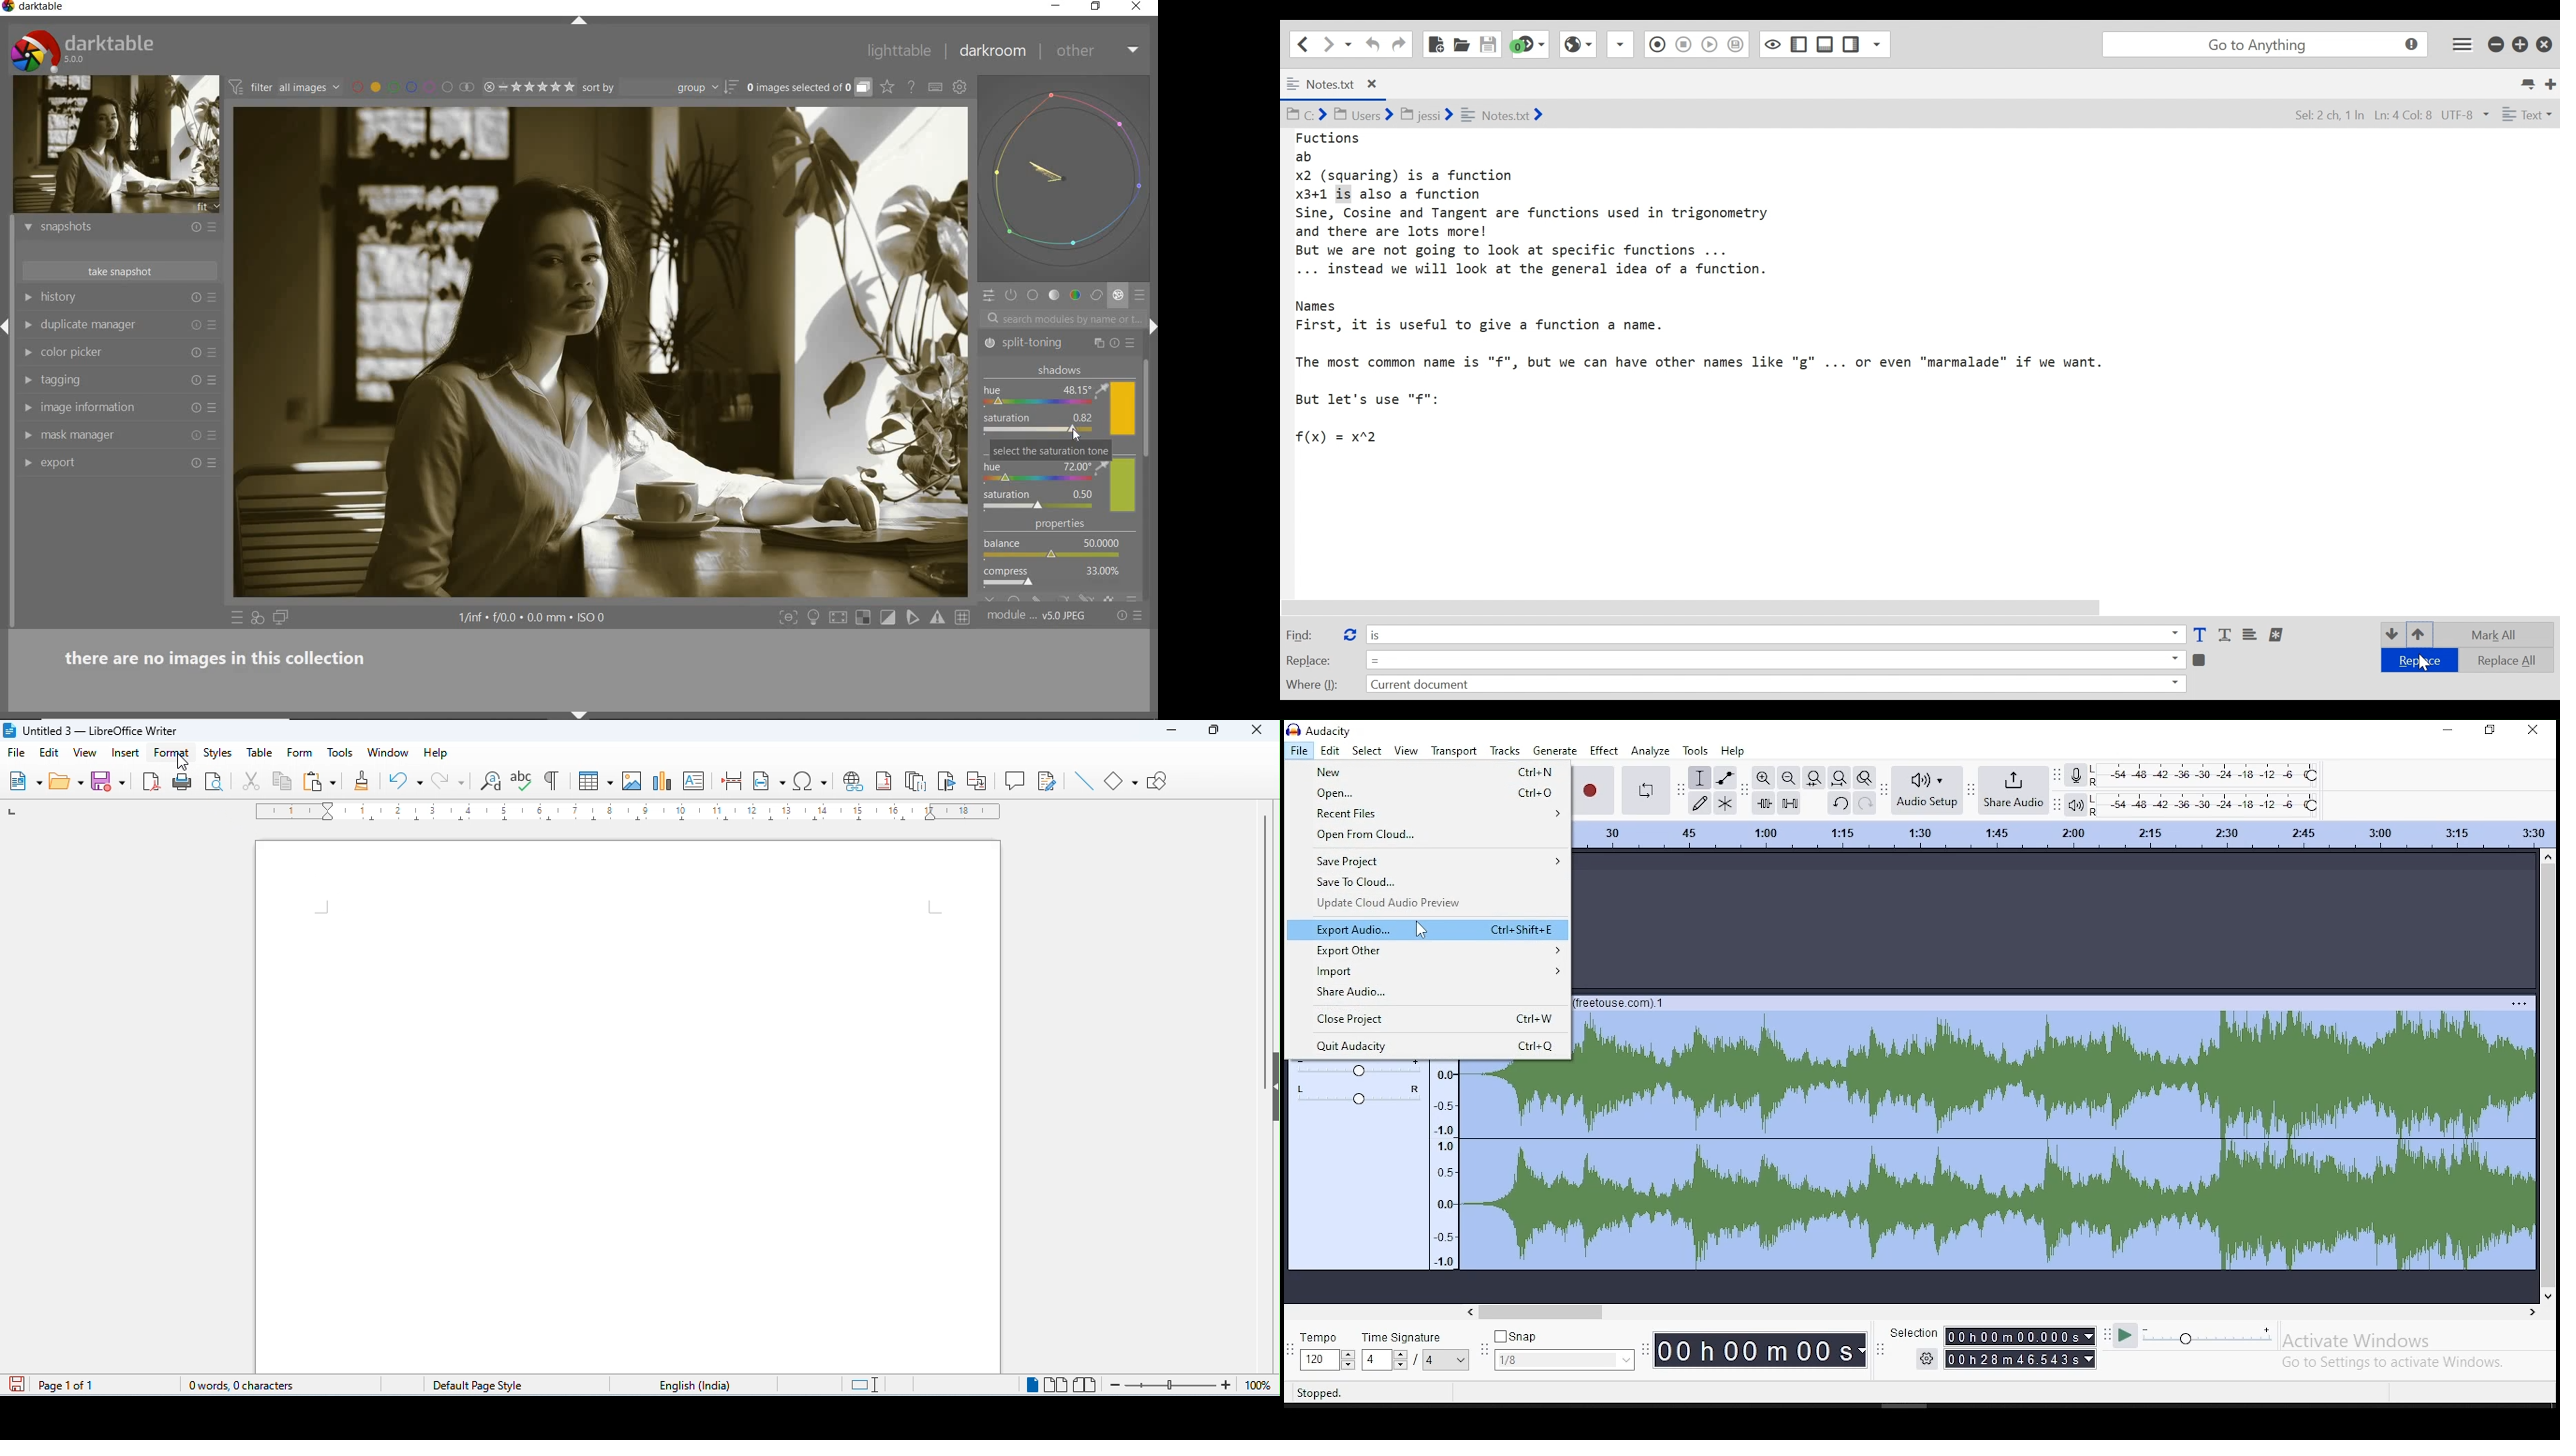 Image resolution: width=2576 pixels, height=1456 pixels. Describe the element at coordinates (1711, 43) in the screenshot. I see `Save Macro to Toolbox as Superscript` at that location.